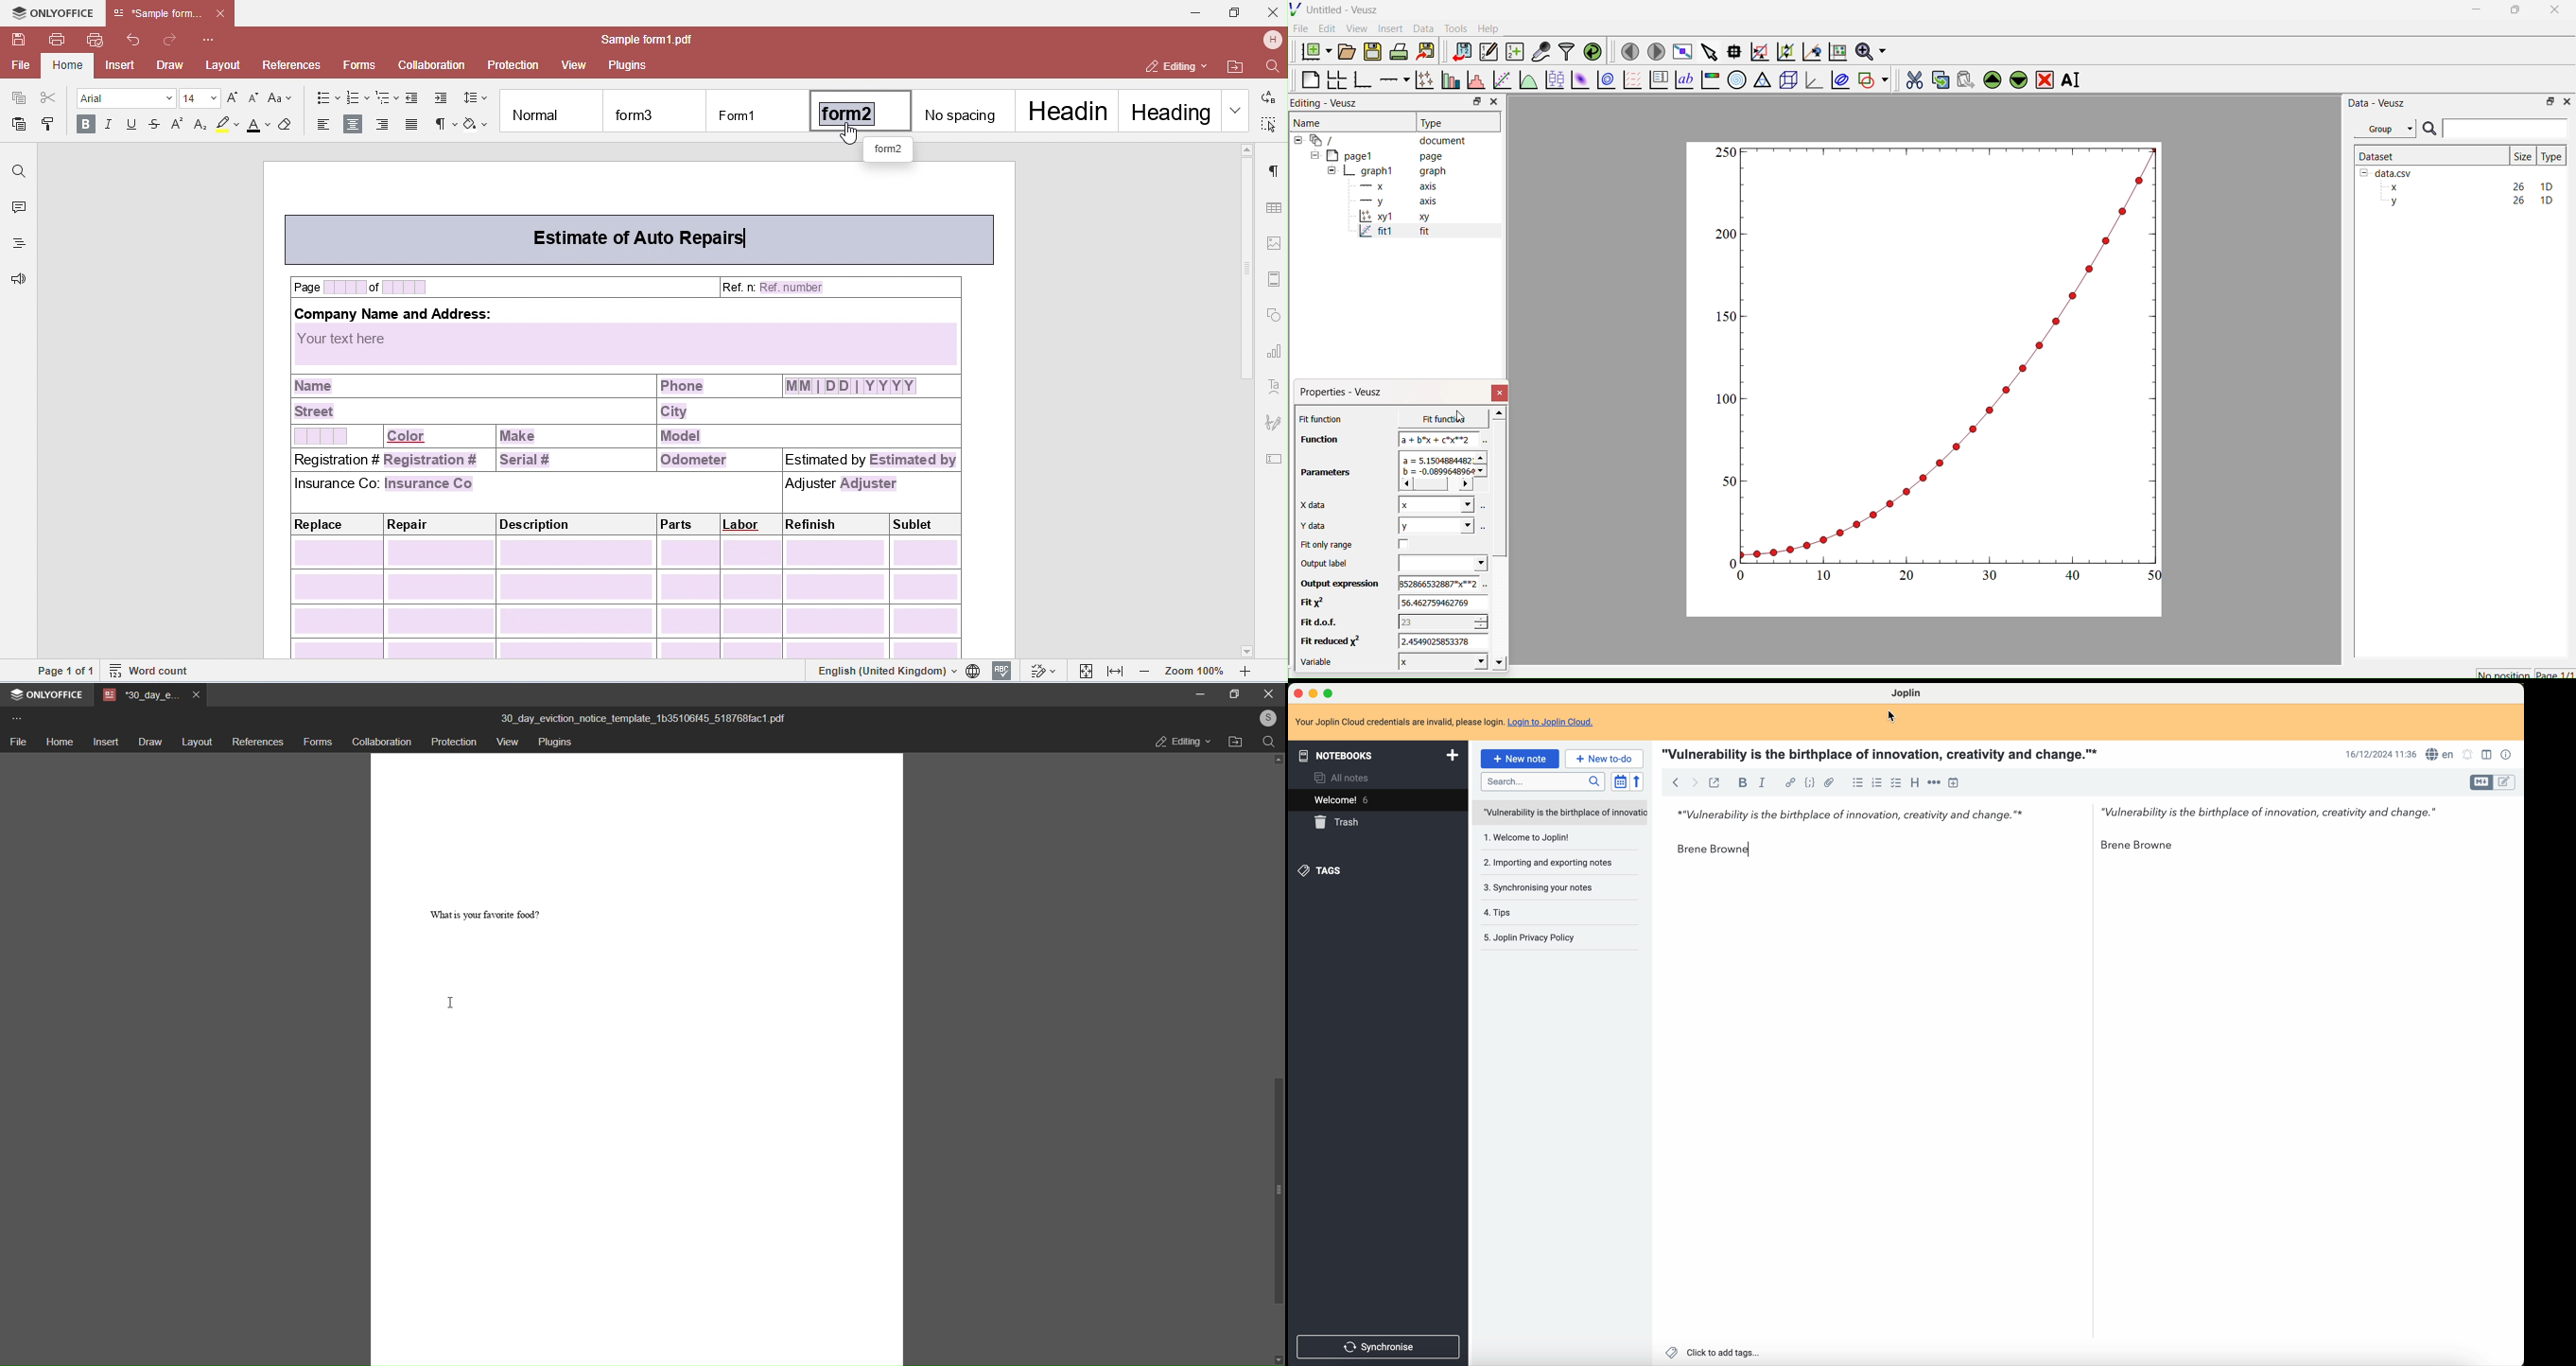  I want to click on code, so click(1808, 782).